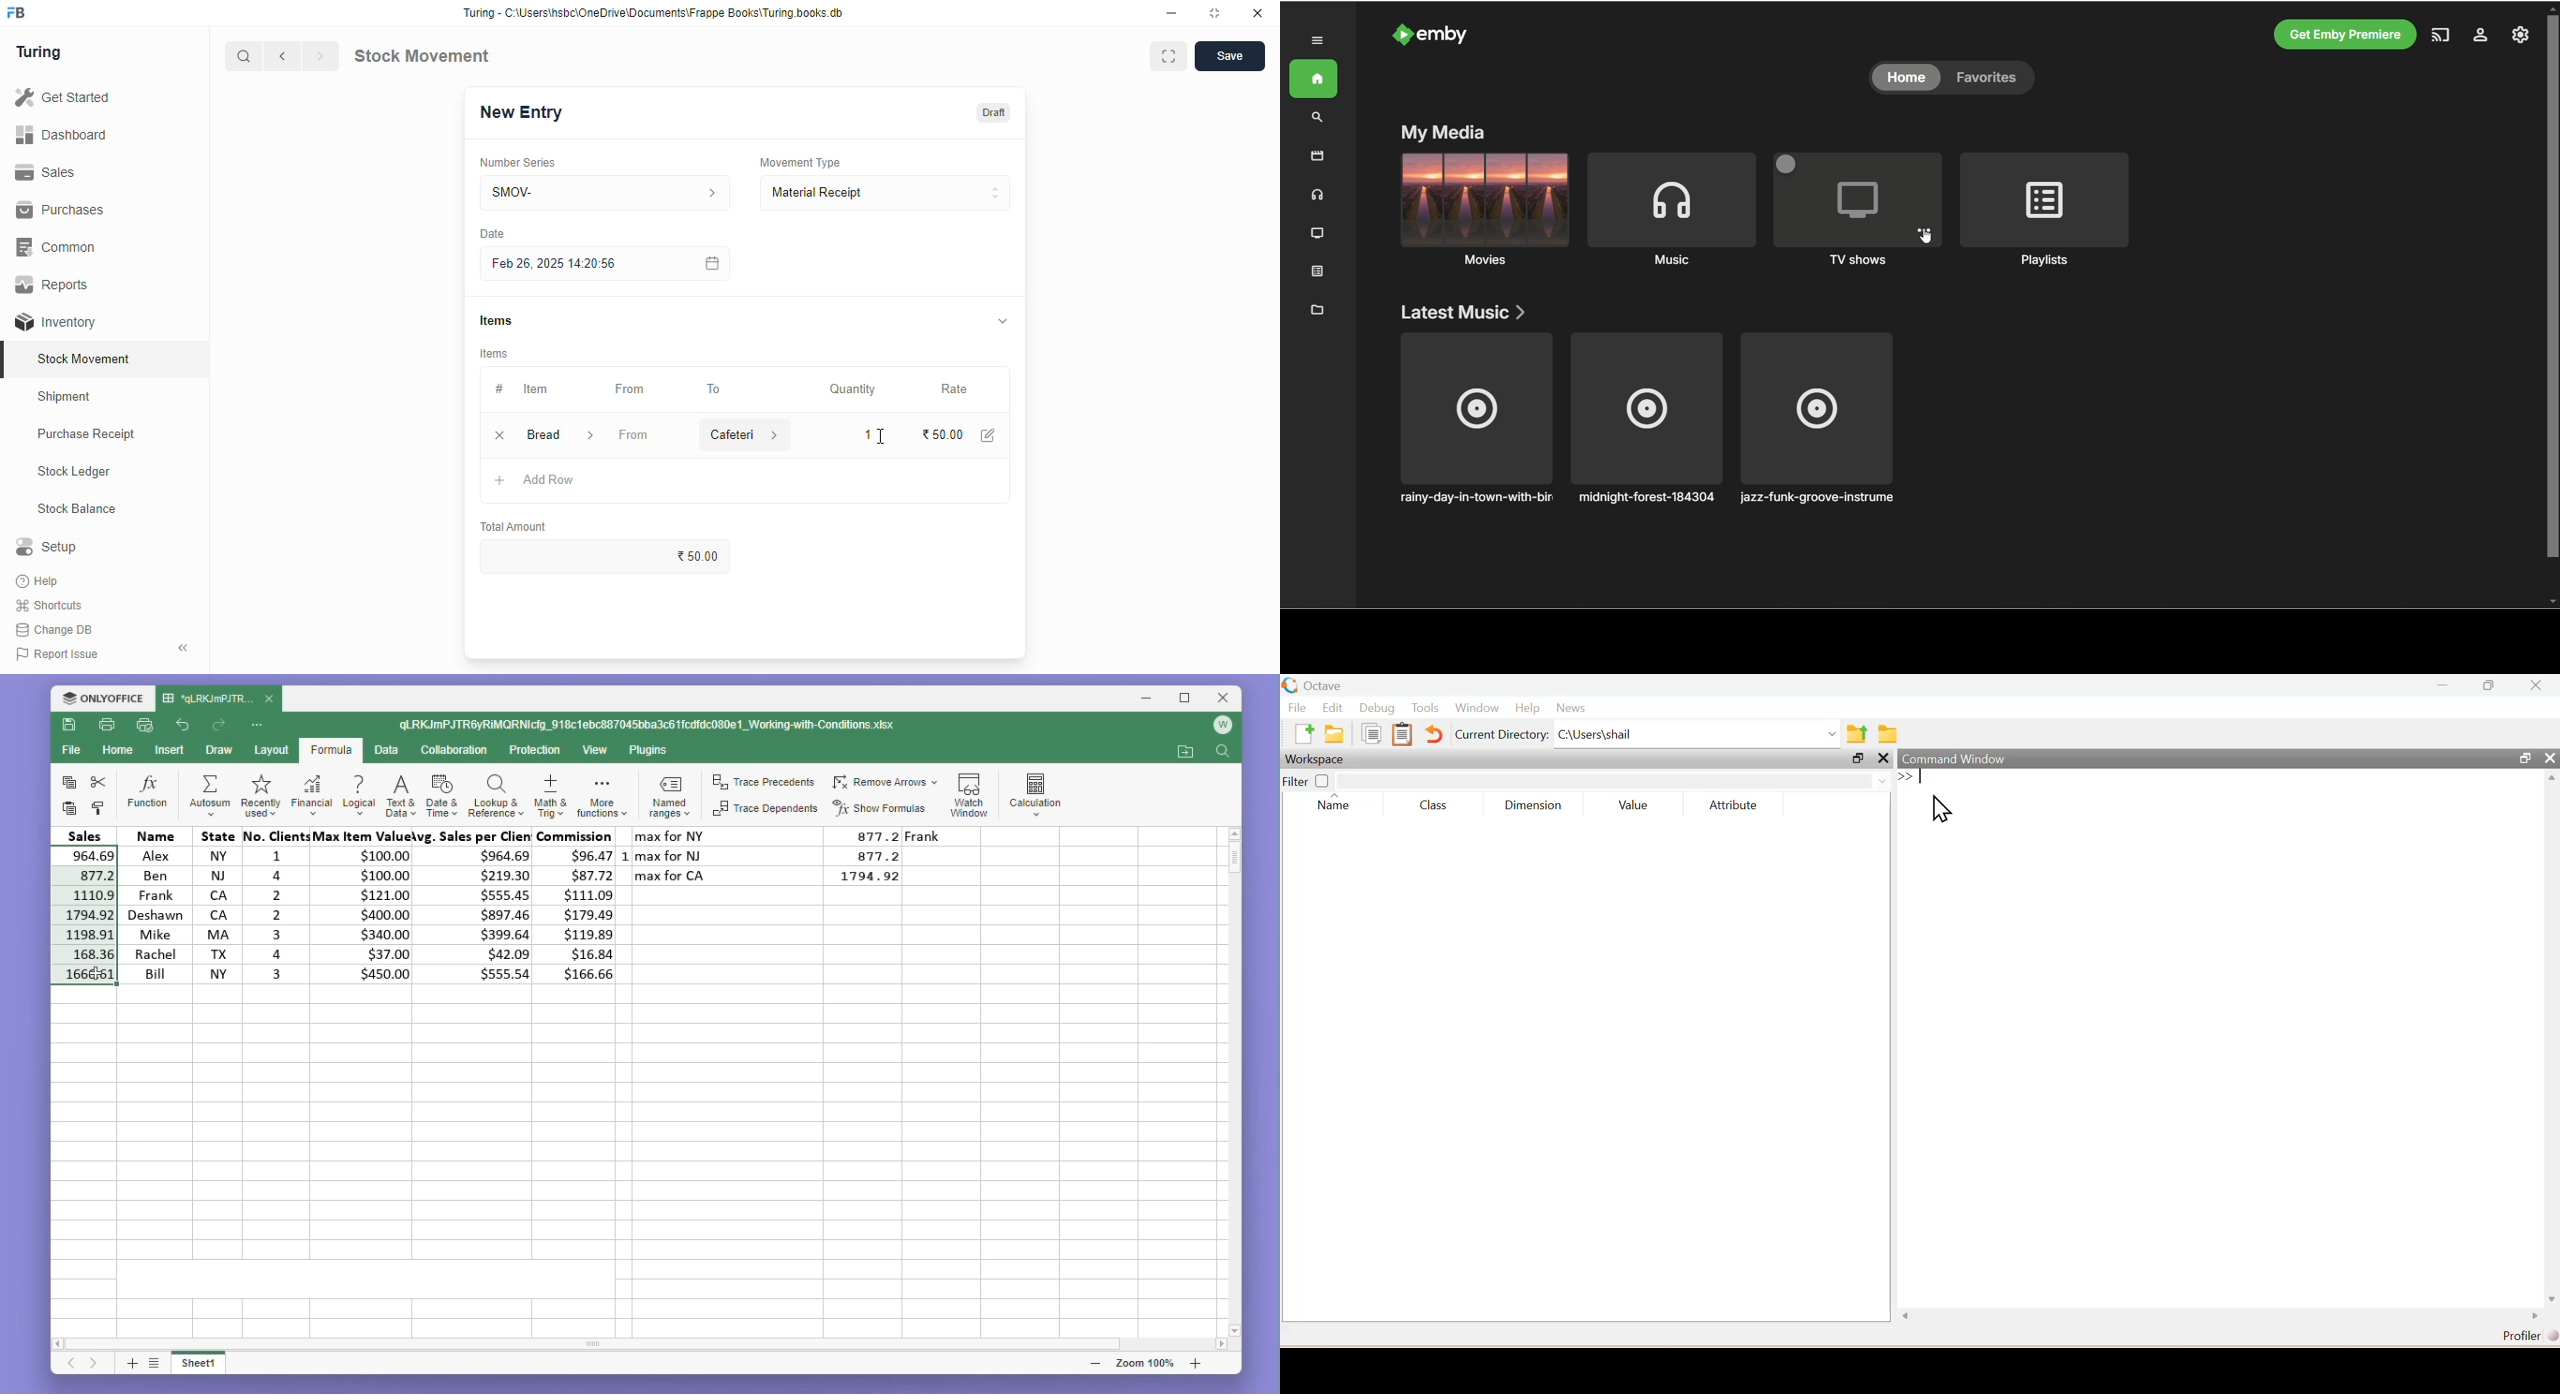 This screenshot has height=1400, width=2576. Describe the element at coordinates (1222, 754) in the screenshot. I see `Find` at that location.